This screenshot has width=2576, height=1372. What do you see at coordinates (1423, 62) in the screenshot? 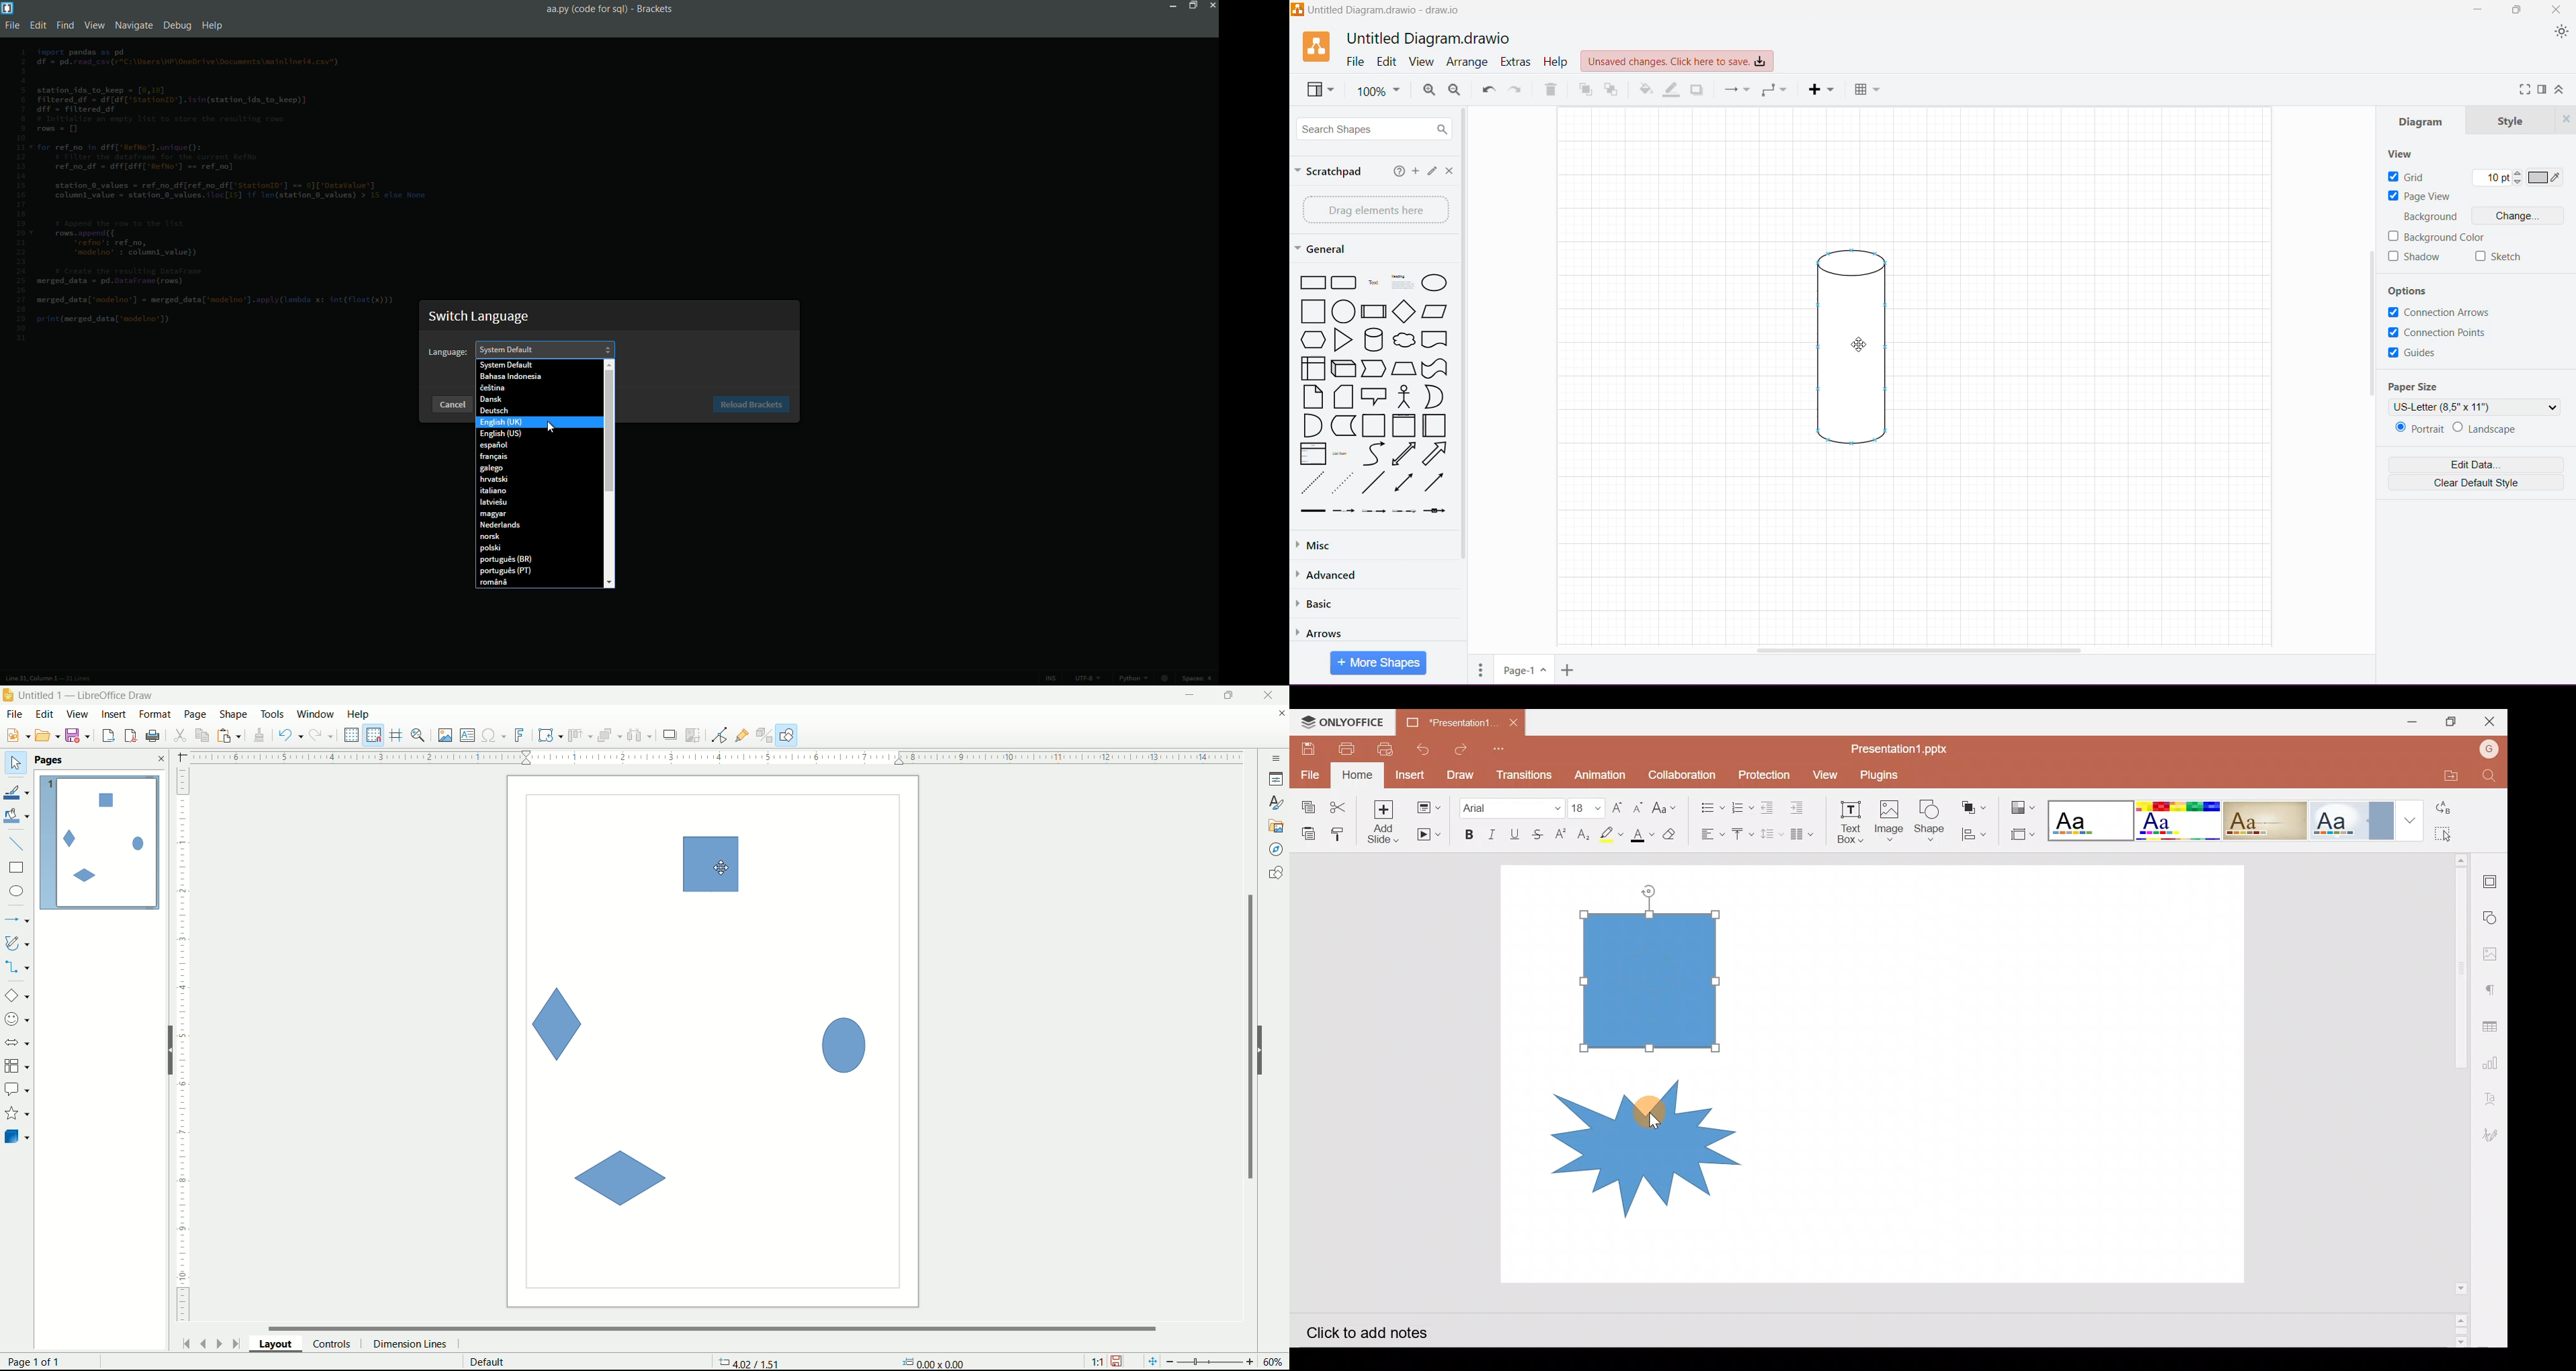
I see `View` at bounding box center [1423, 62].